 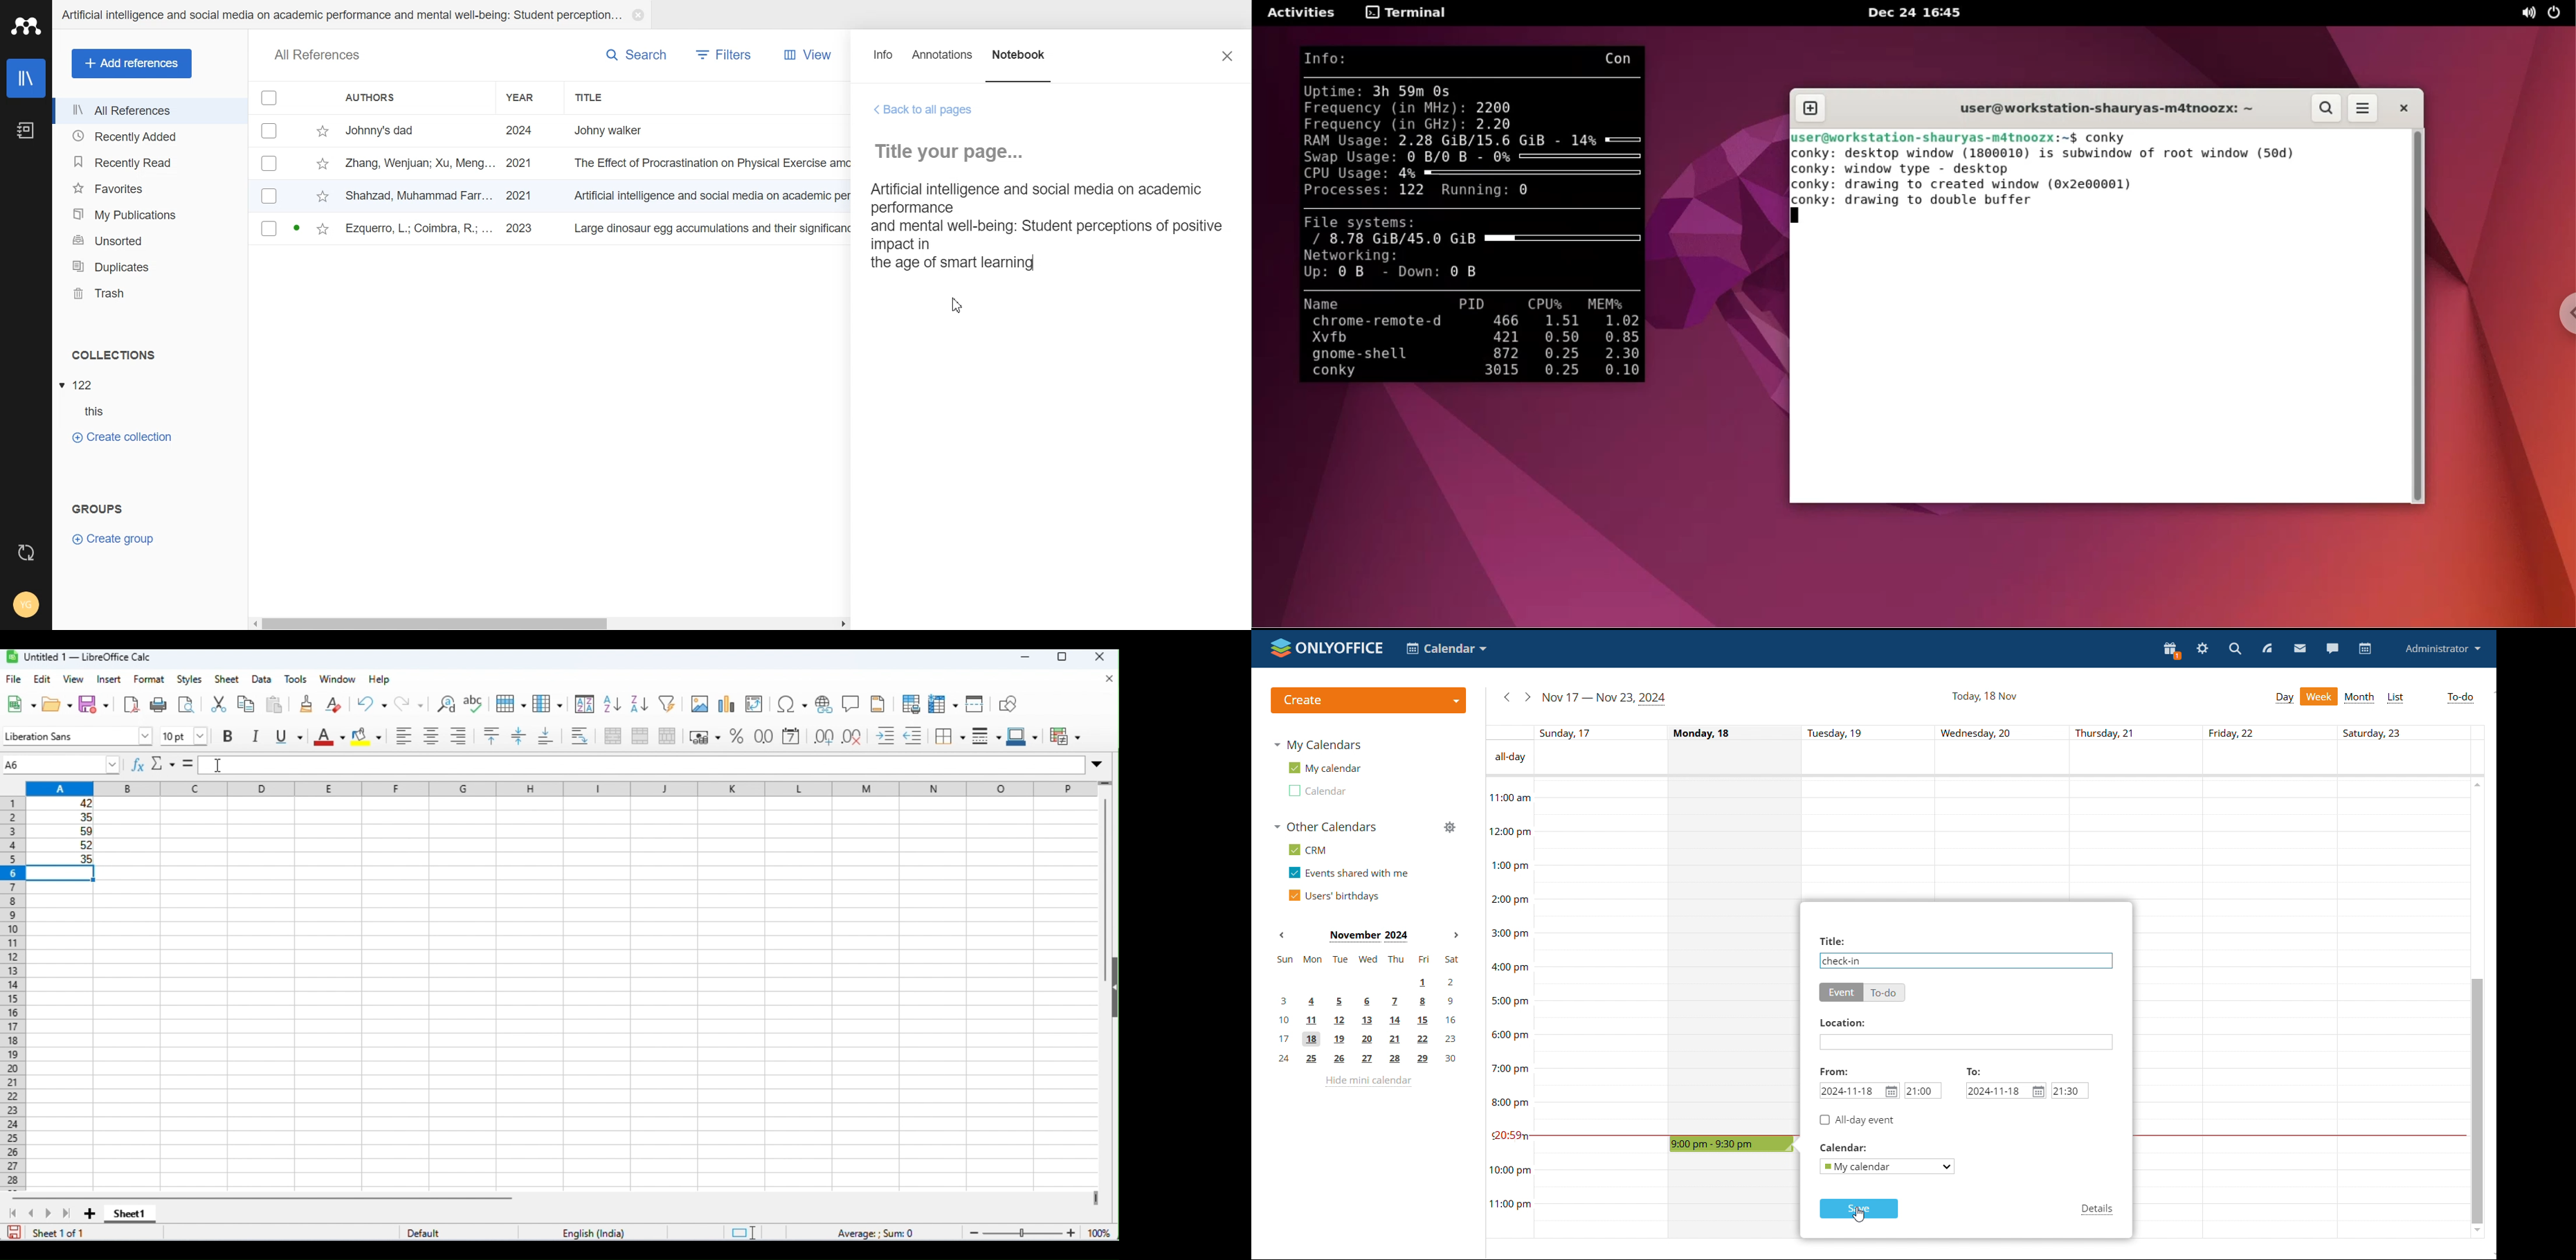 What do you see at coordinates (1368, 937) in the screenshot?
I see `Month on display` at bounding box center [1368, 937].